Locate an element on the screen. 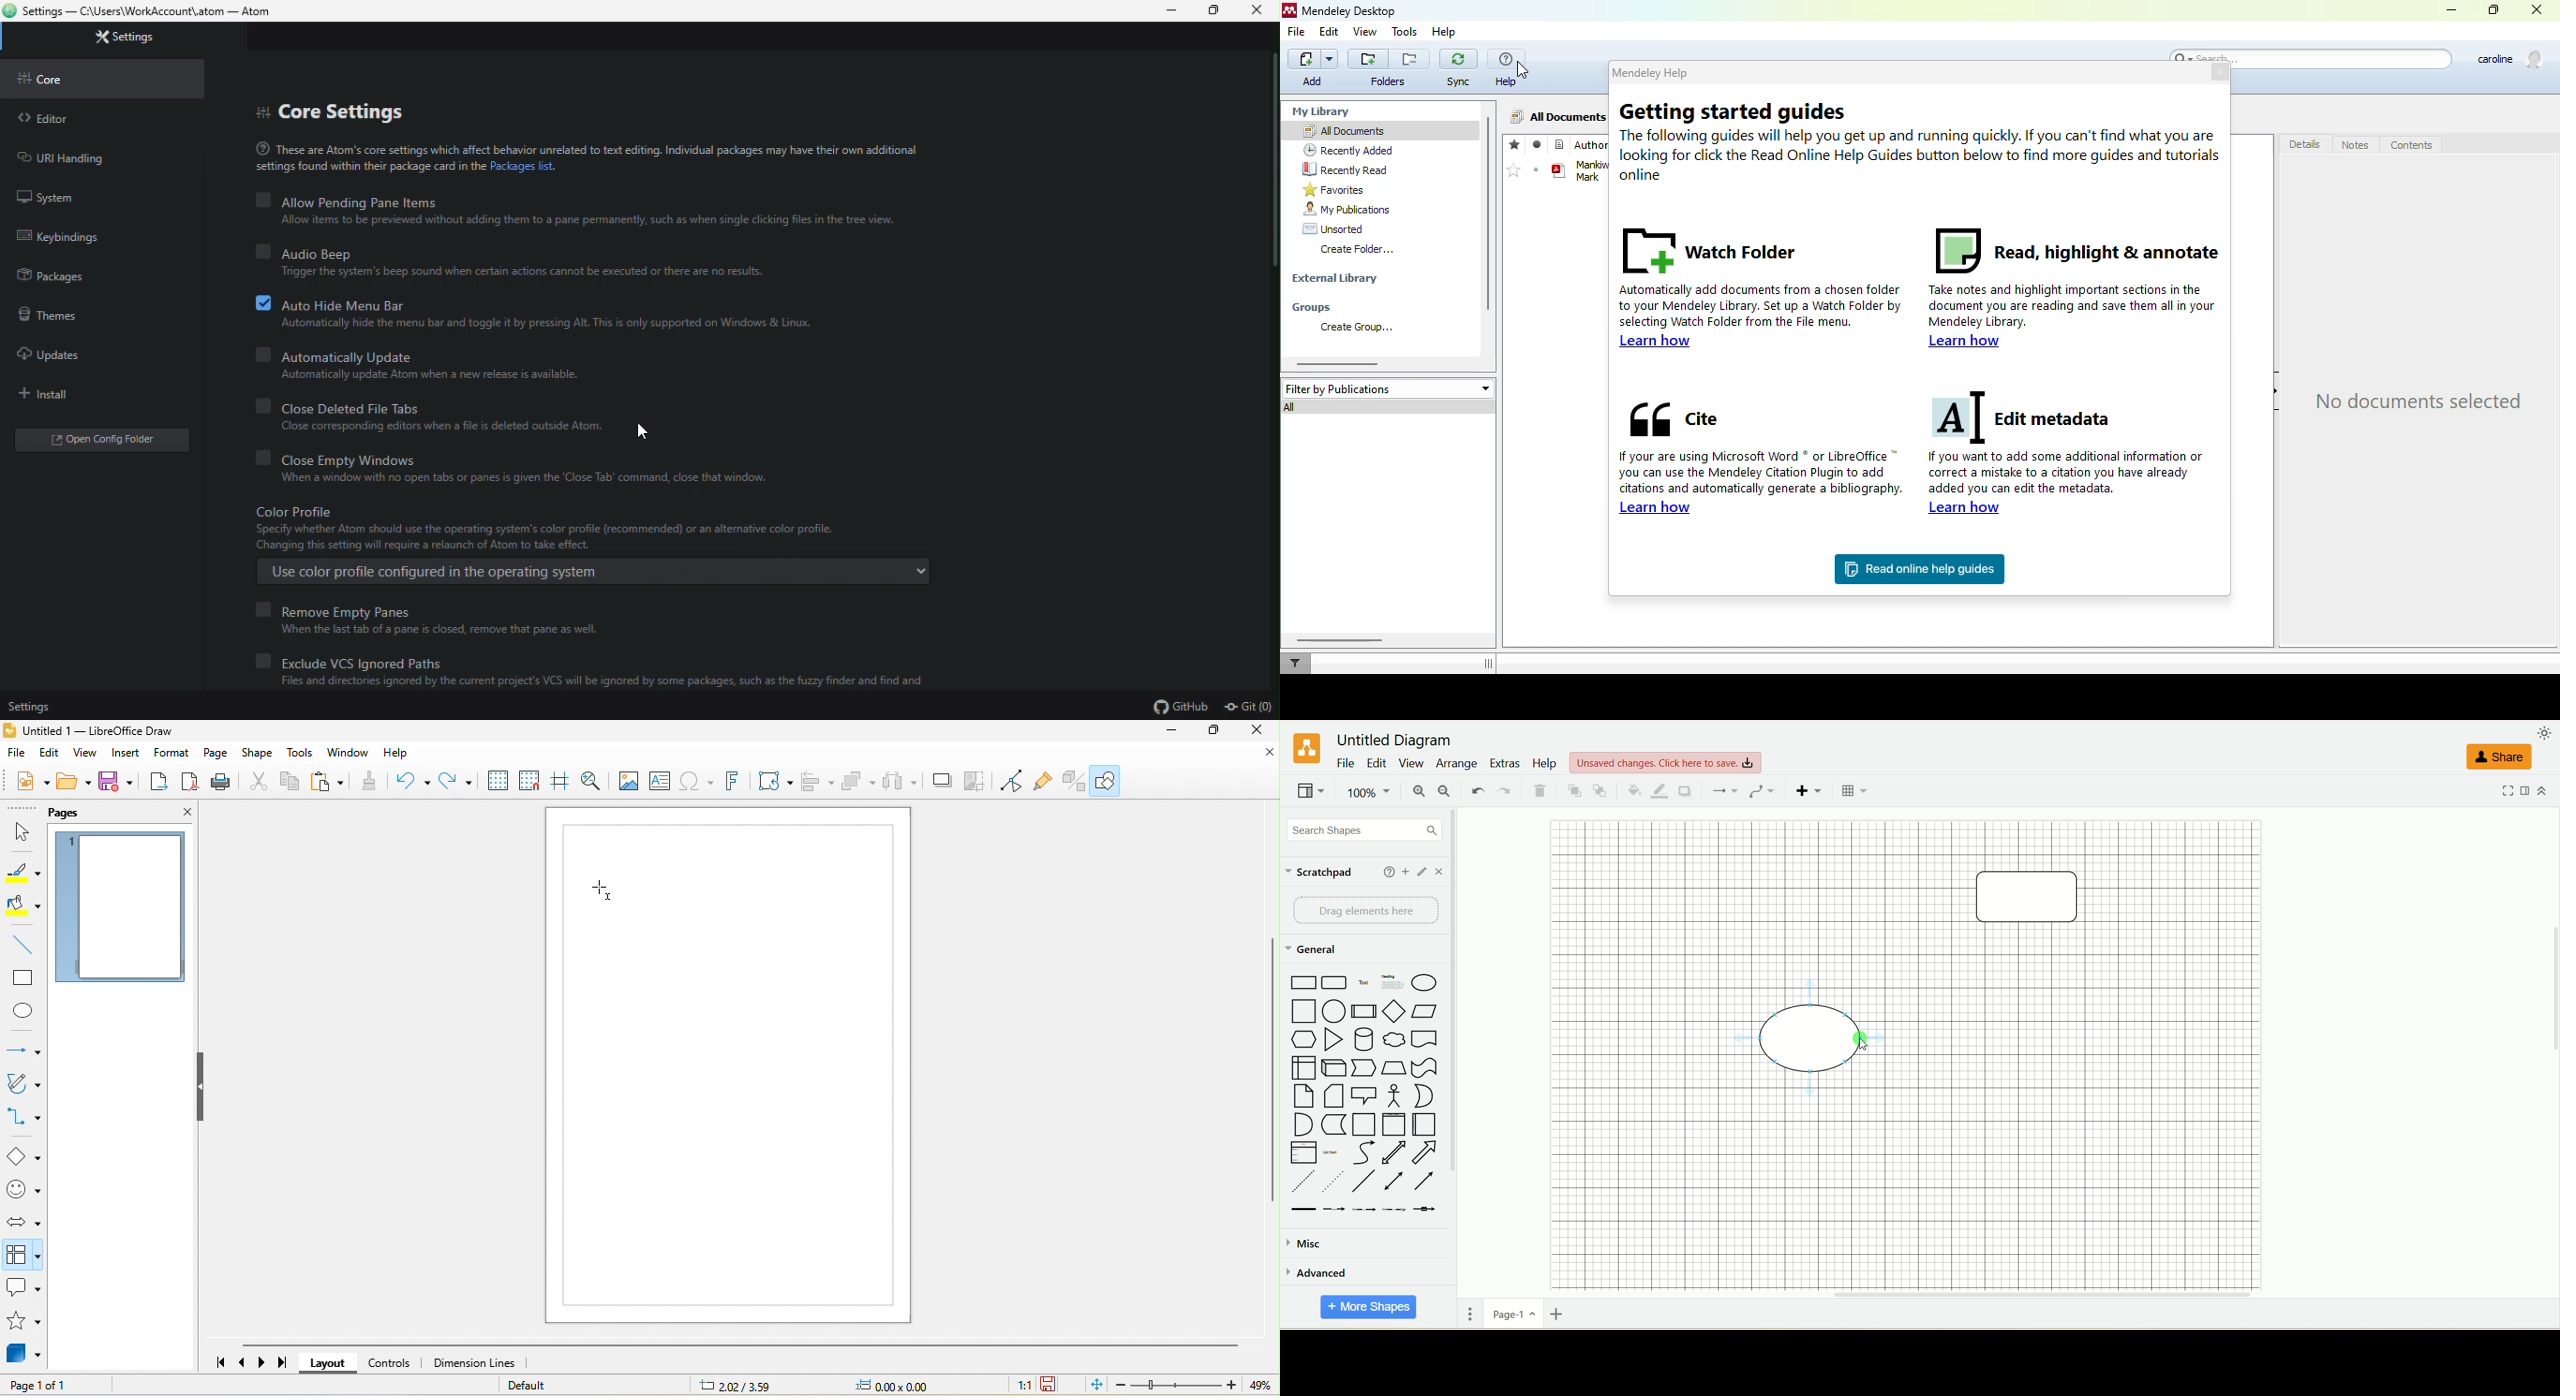 The image size is (2576, 1400). details is located at coordinates (2304, 144).